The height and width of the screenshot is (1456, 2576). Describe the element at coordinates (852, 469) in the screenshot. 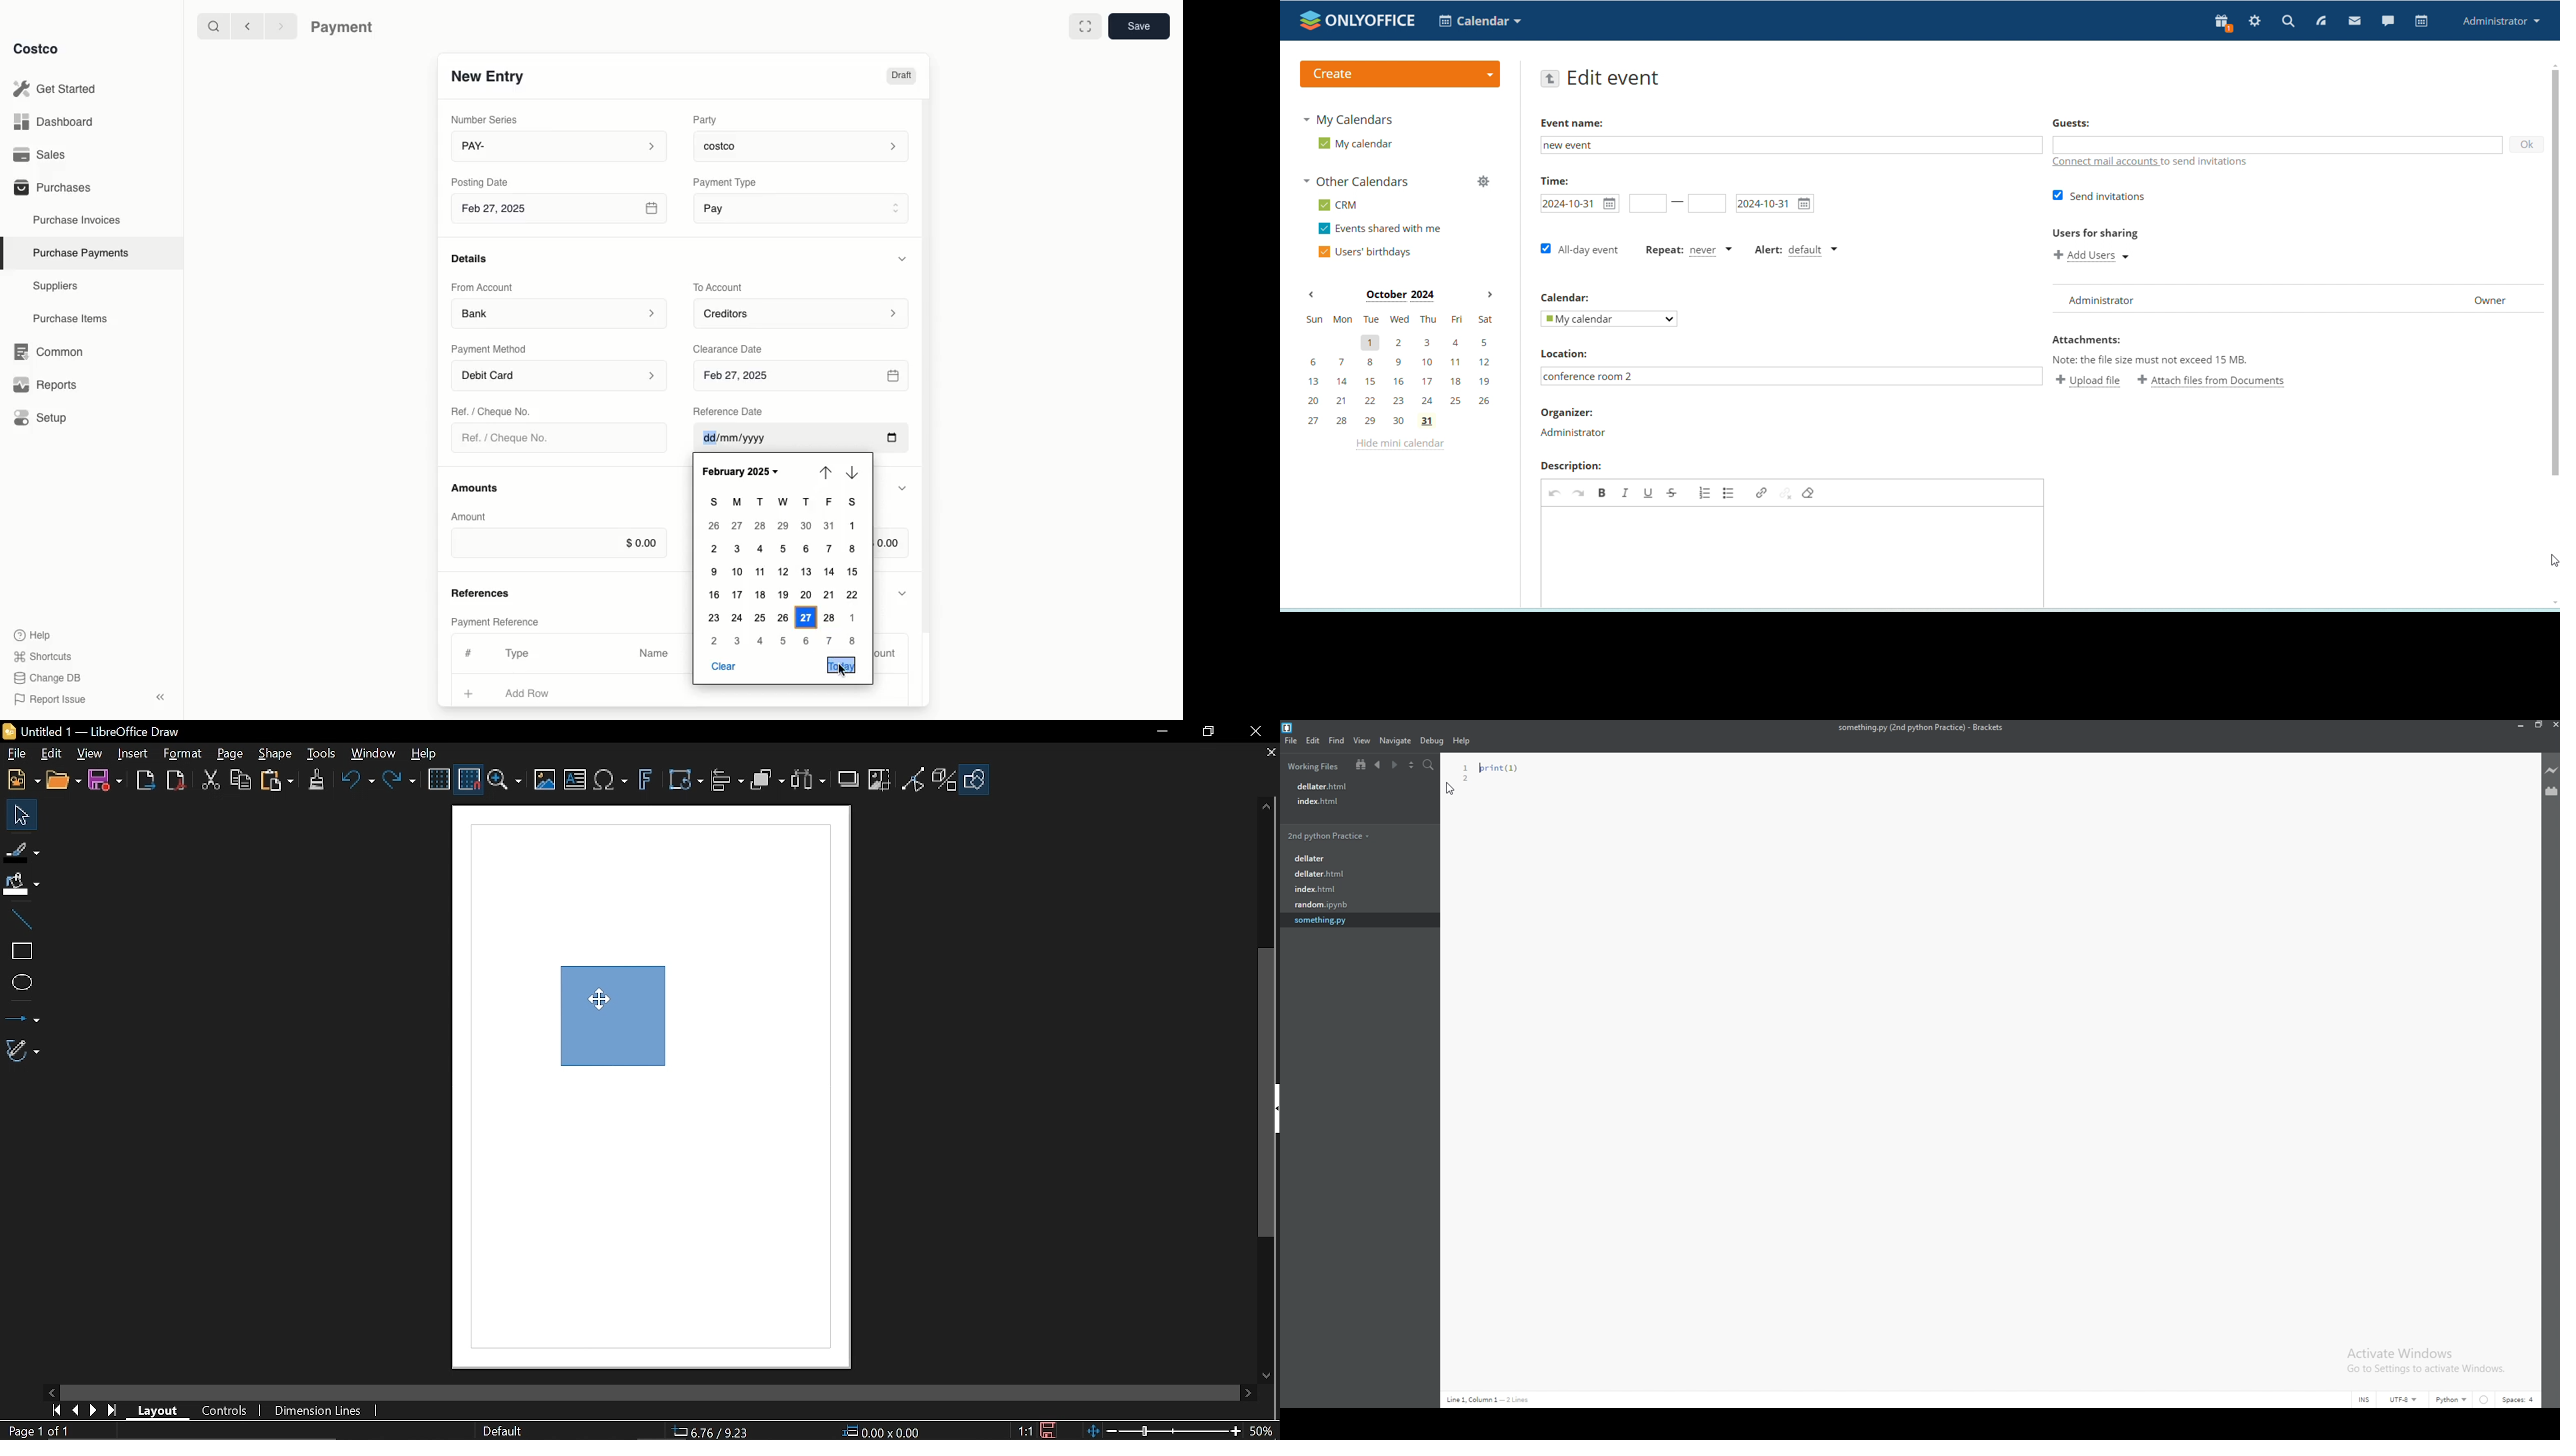

I see `Next` at that location.